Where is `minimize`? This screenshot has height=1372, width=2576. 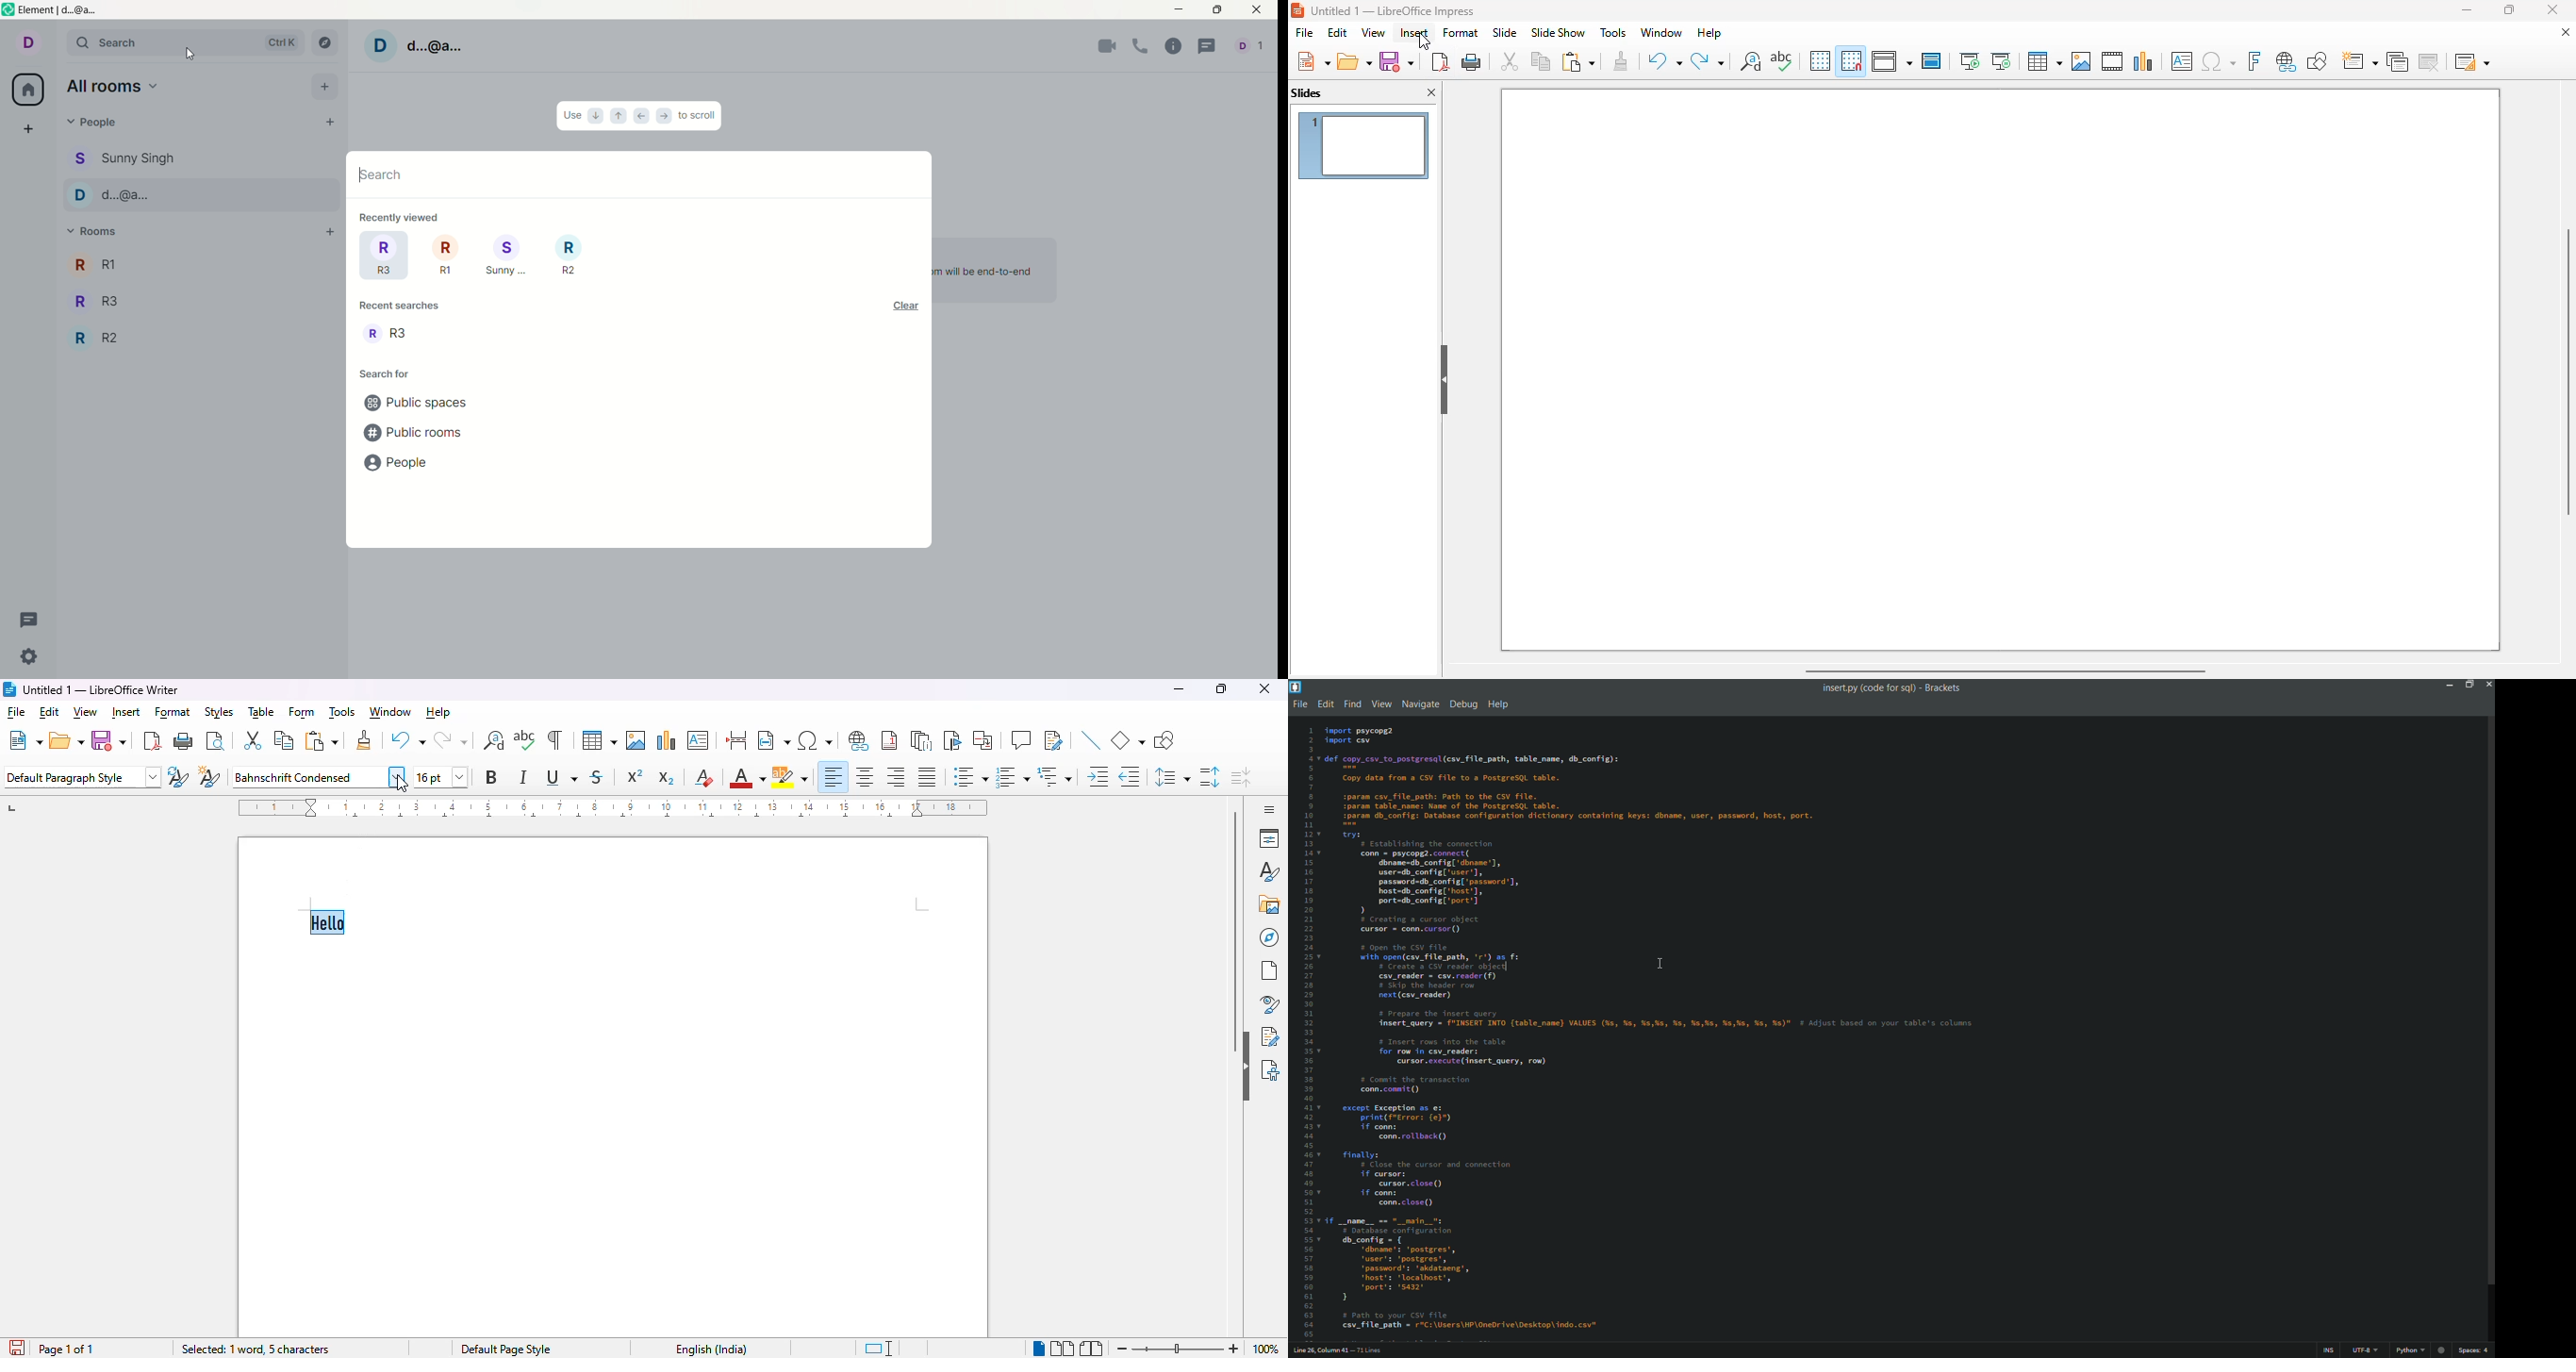
minimize is located at coordinates (2449, 684).